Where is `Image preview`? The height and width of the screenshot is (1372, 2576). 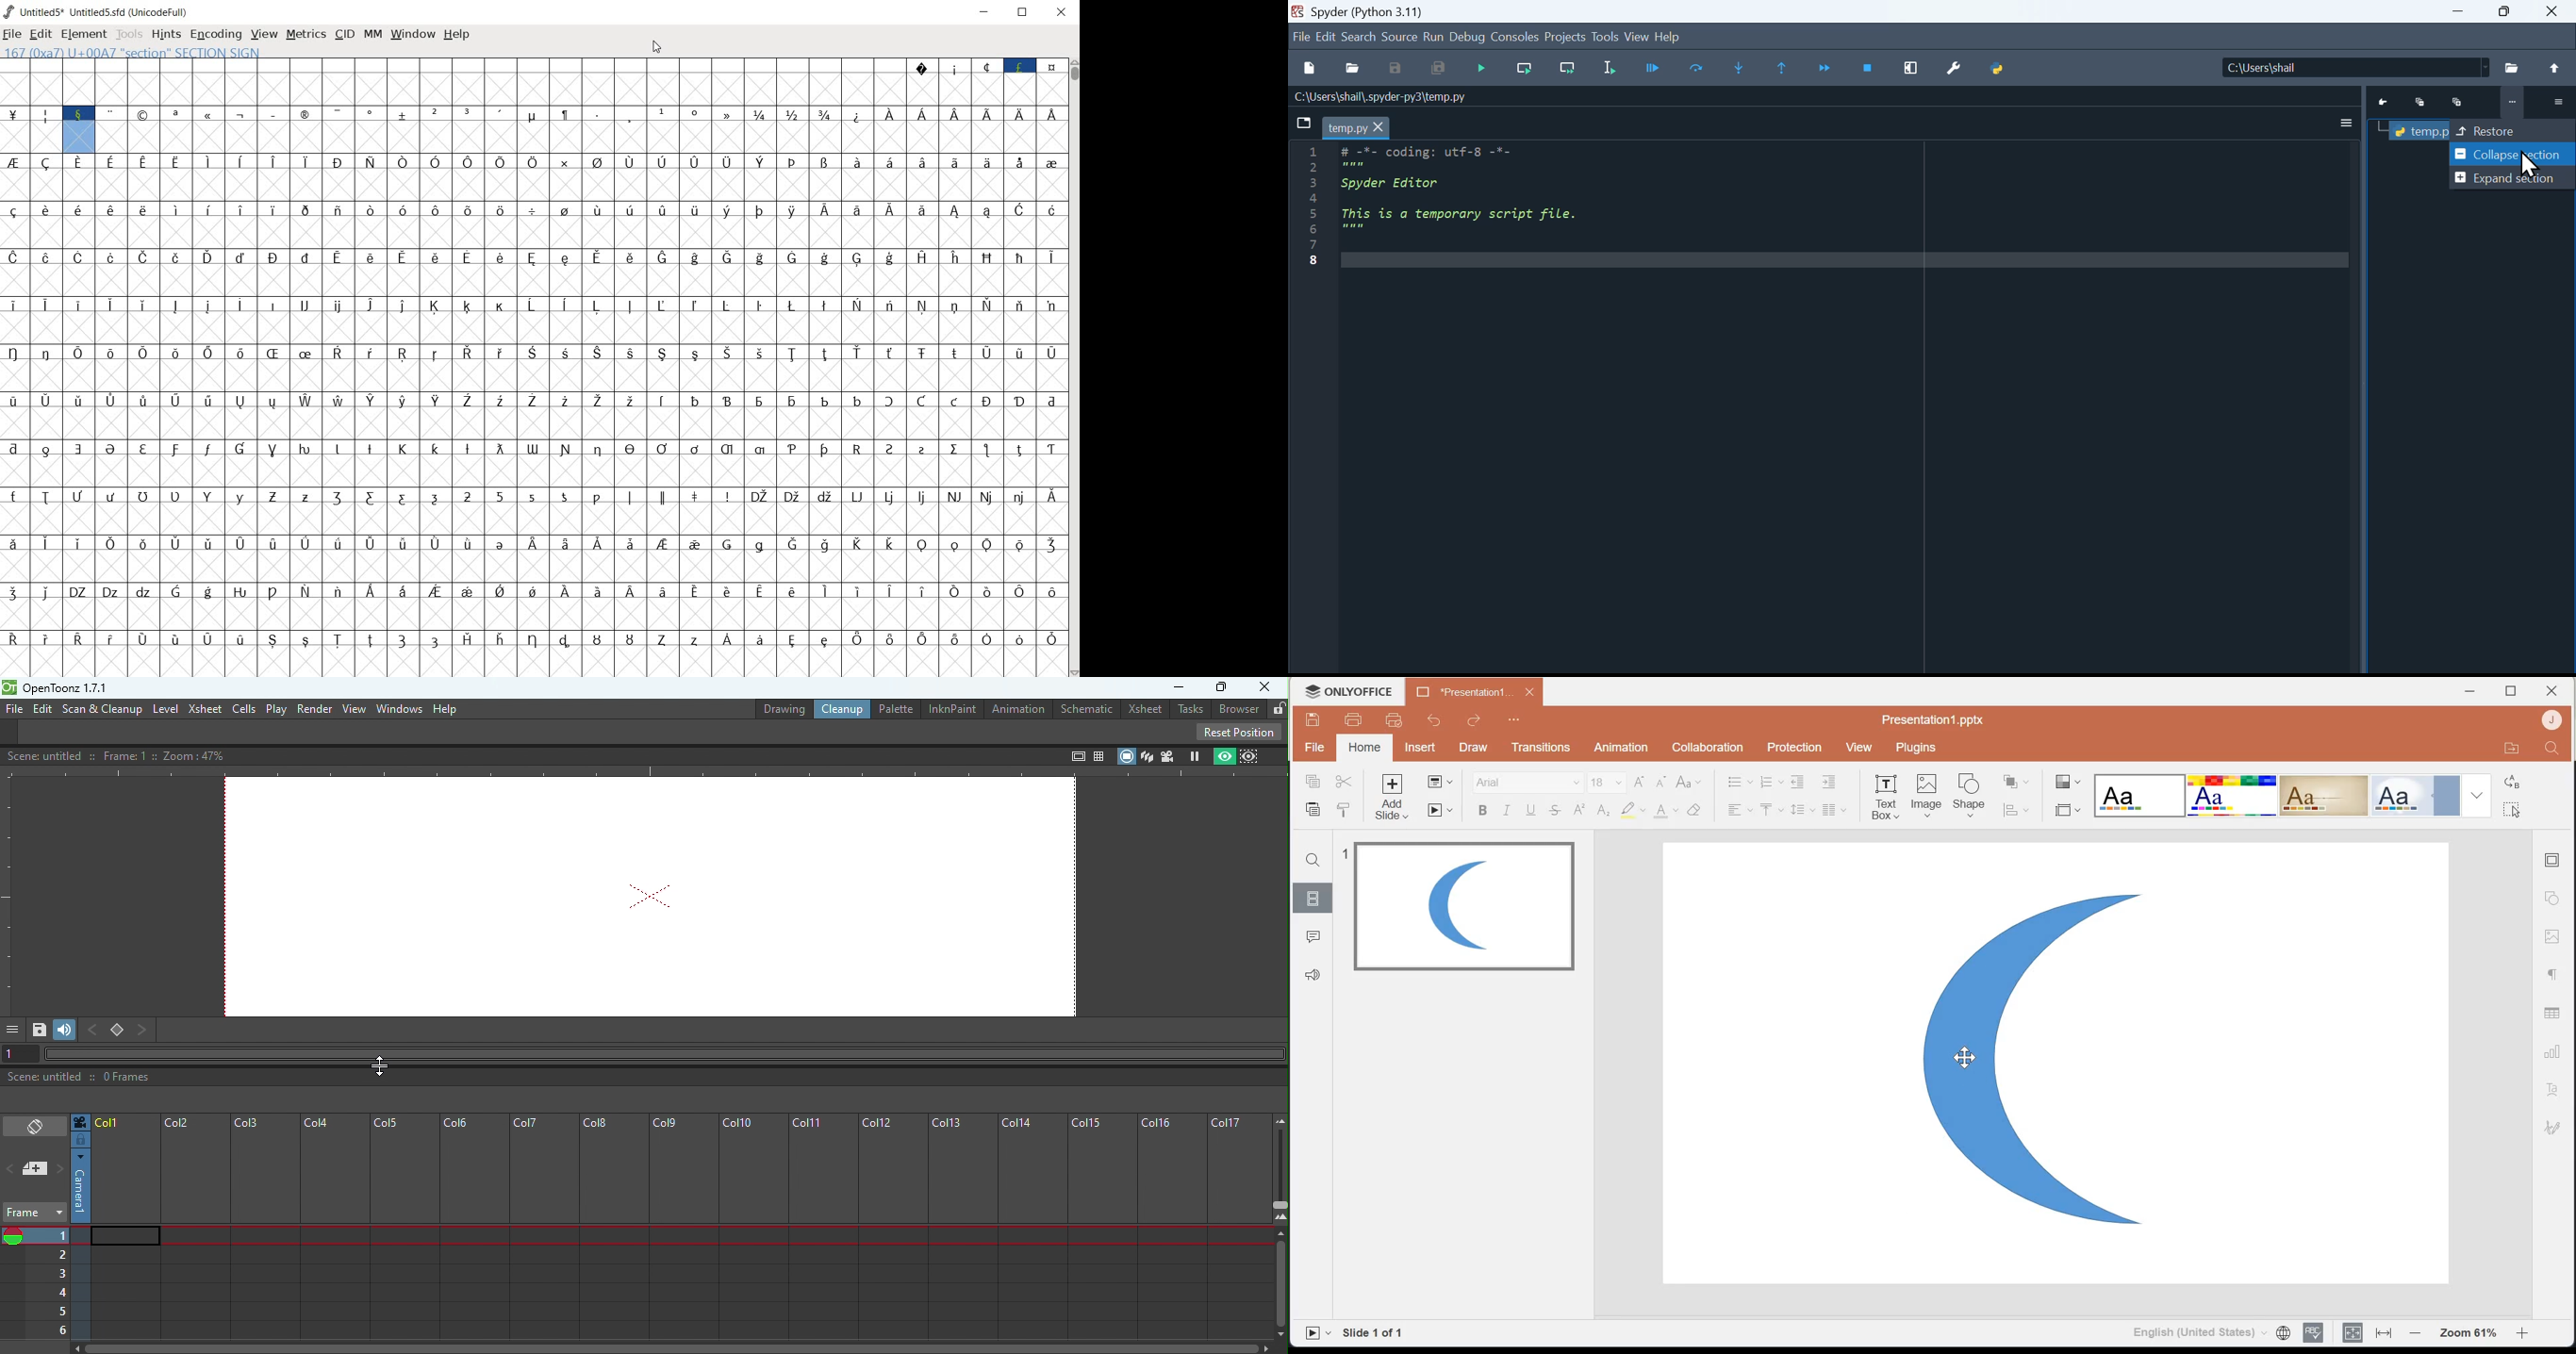
Image preview is located at coordinates (2023, 1061).